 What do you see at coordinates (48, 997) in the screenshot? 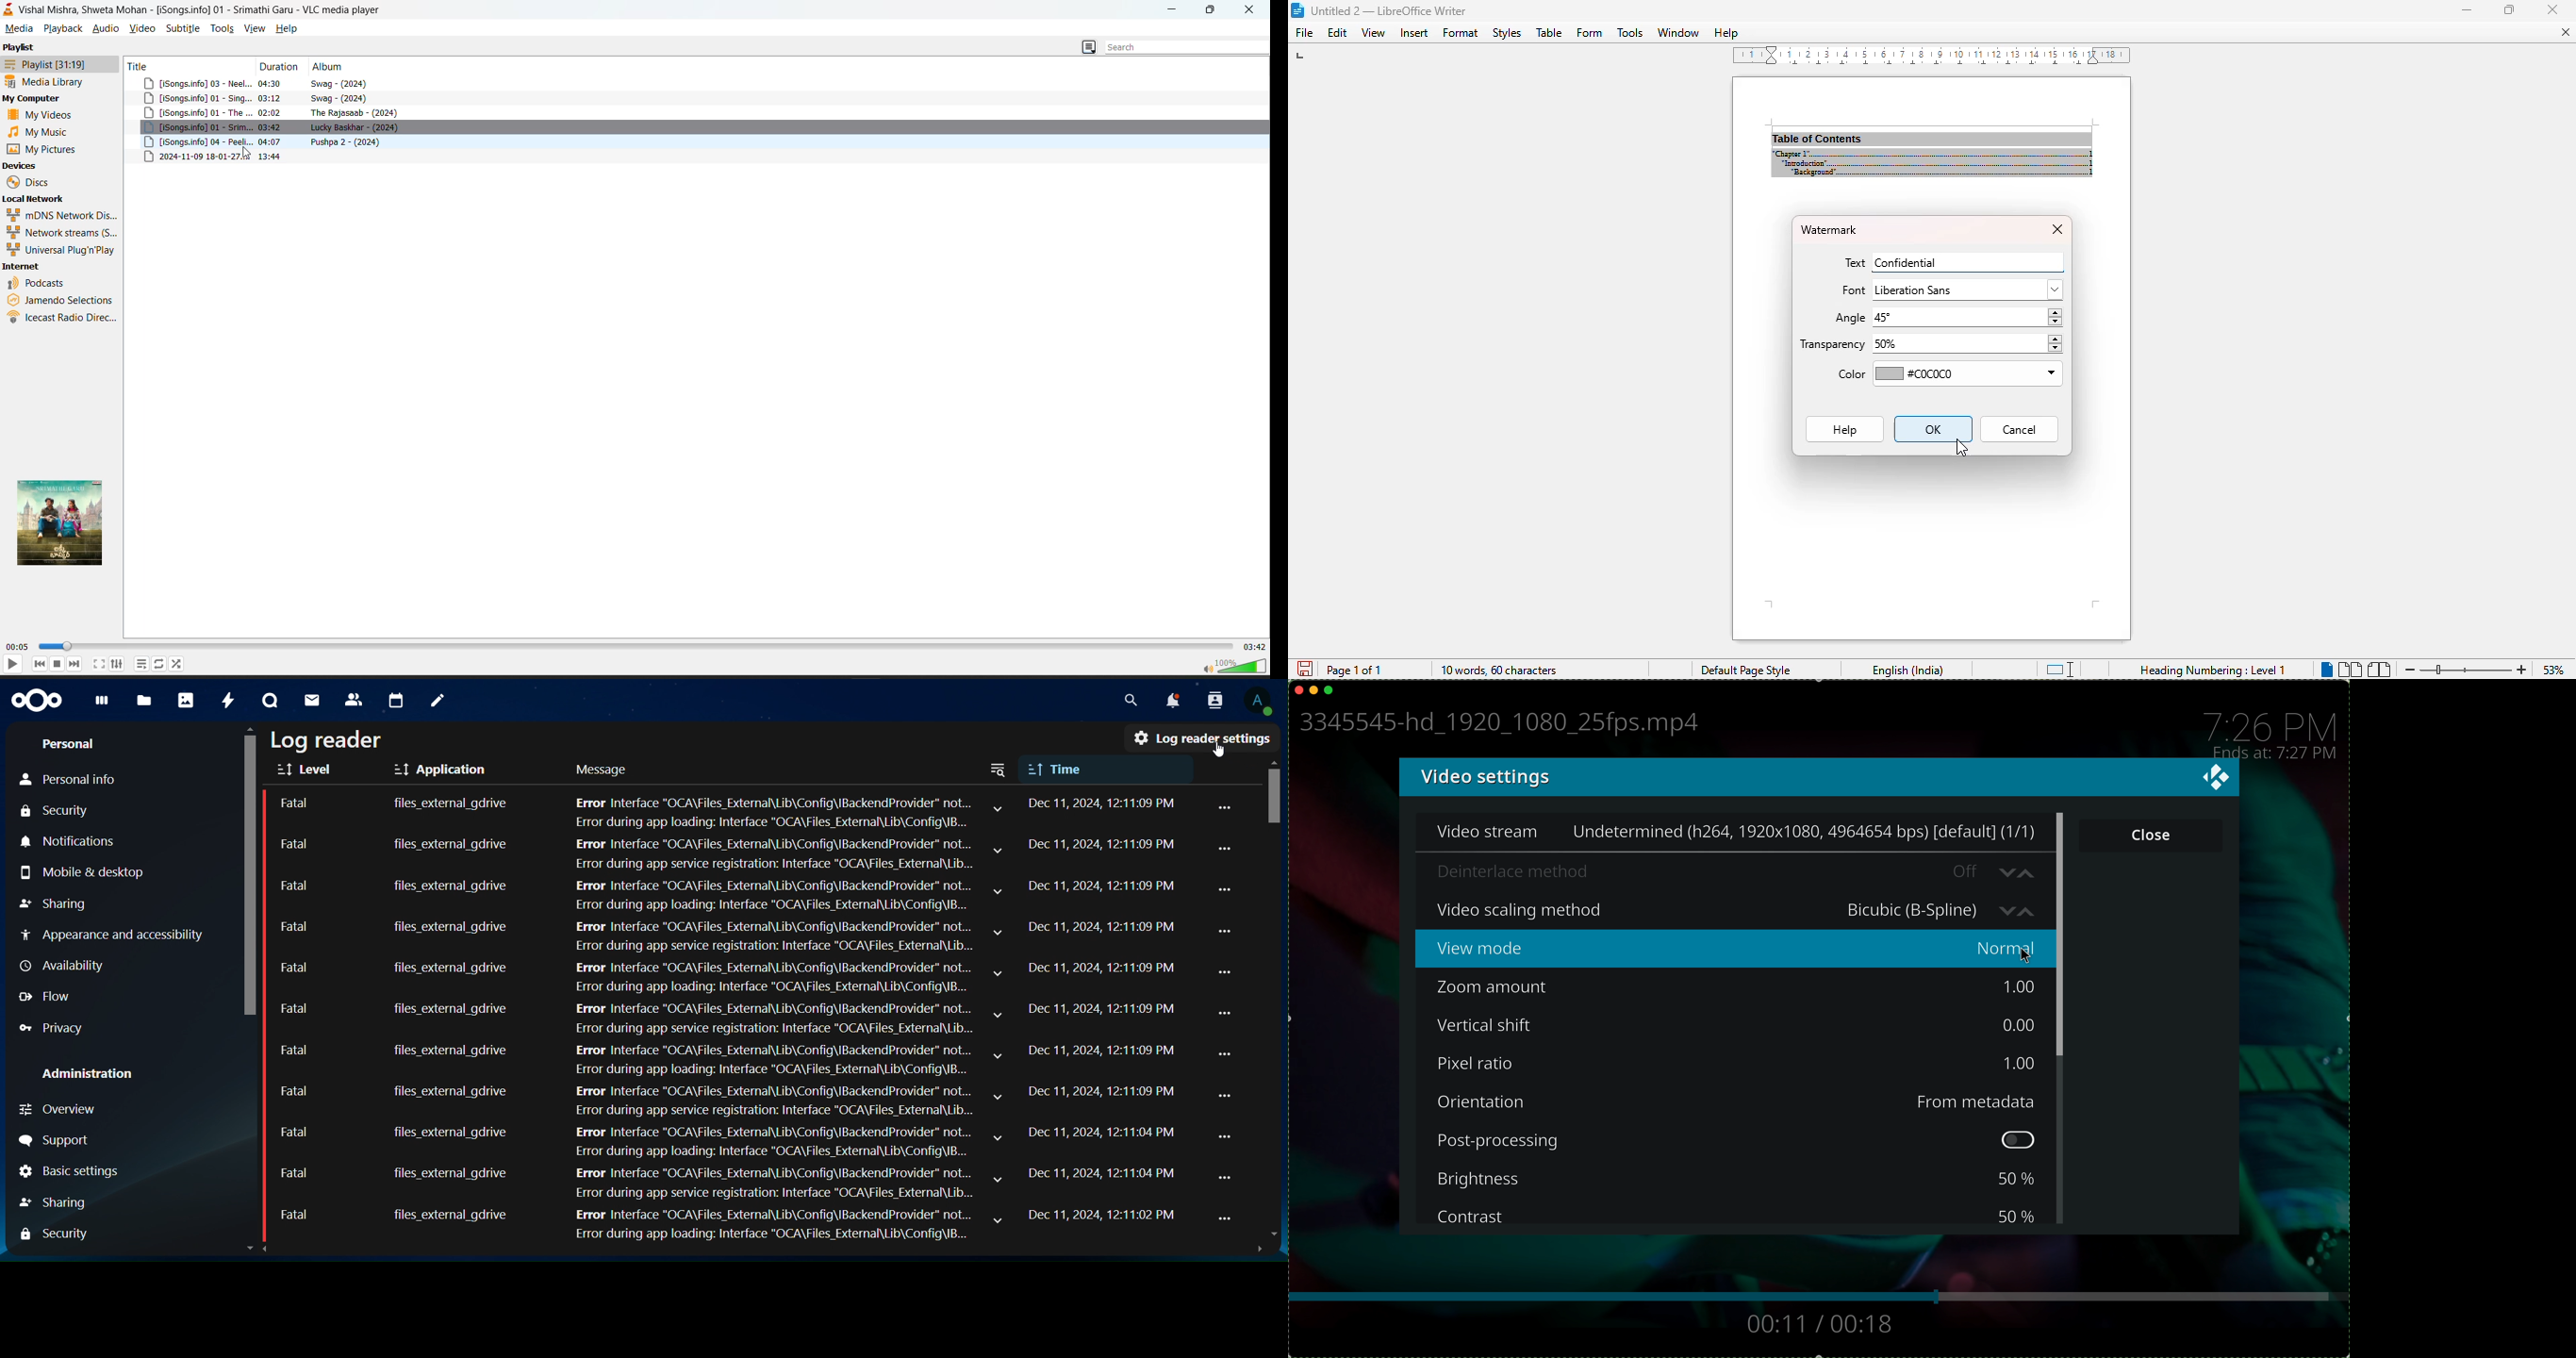
I see `flow` at bounding box center [48, 997].